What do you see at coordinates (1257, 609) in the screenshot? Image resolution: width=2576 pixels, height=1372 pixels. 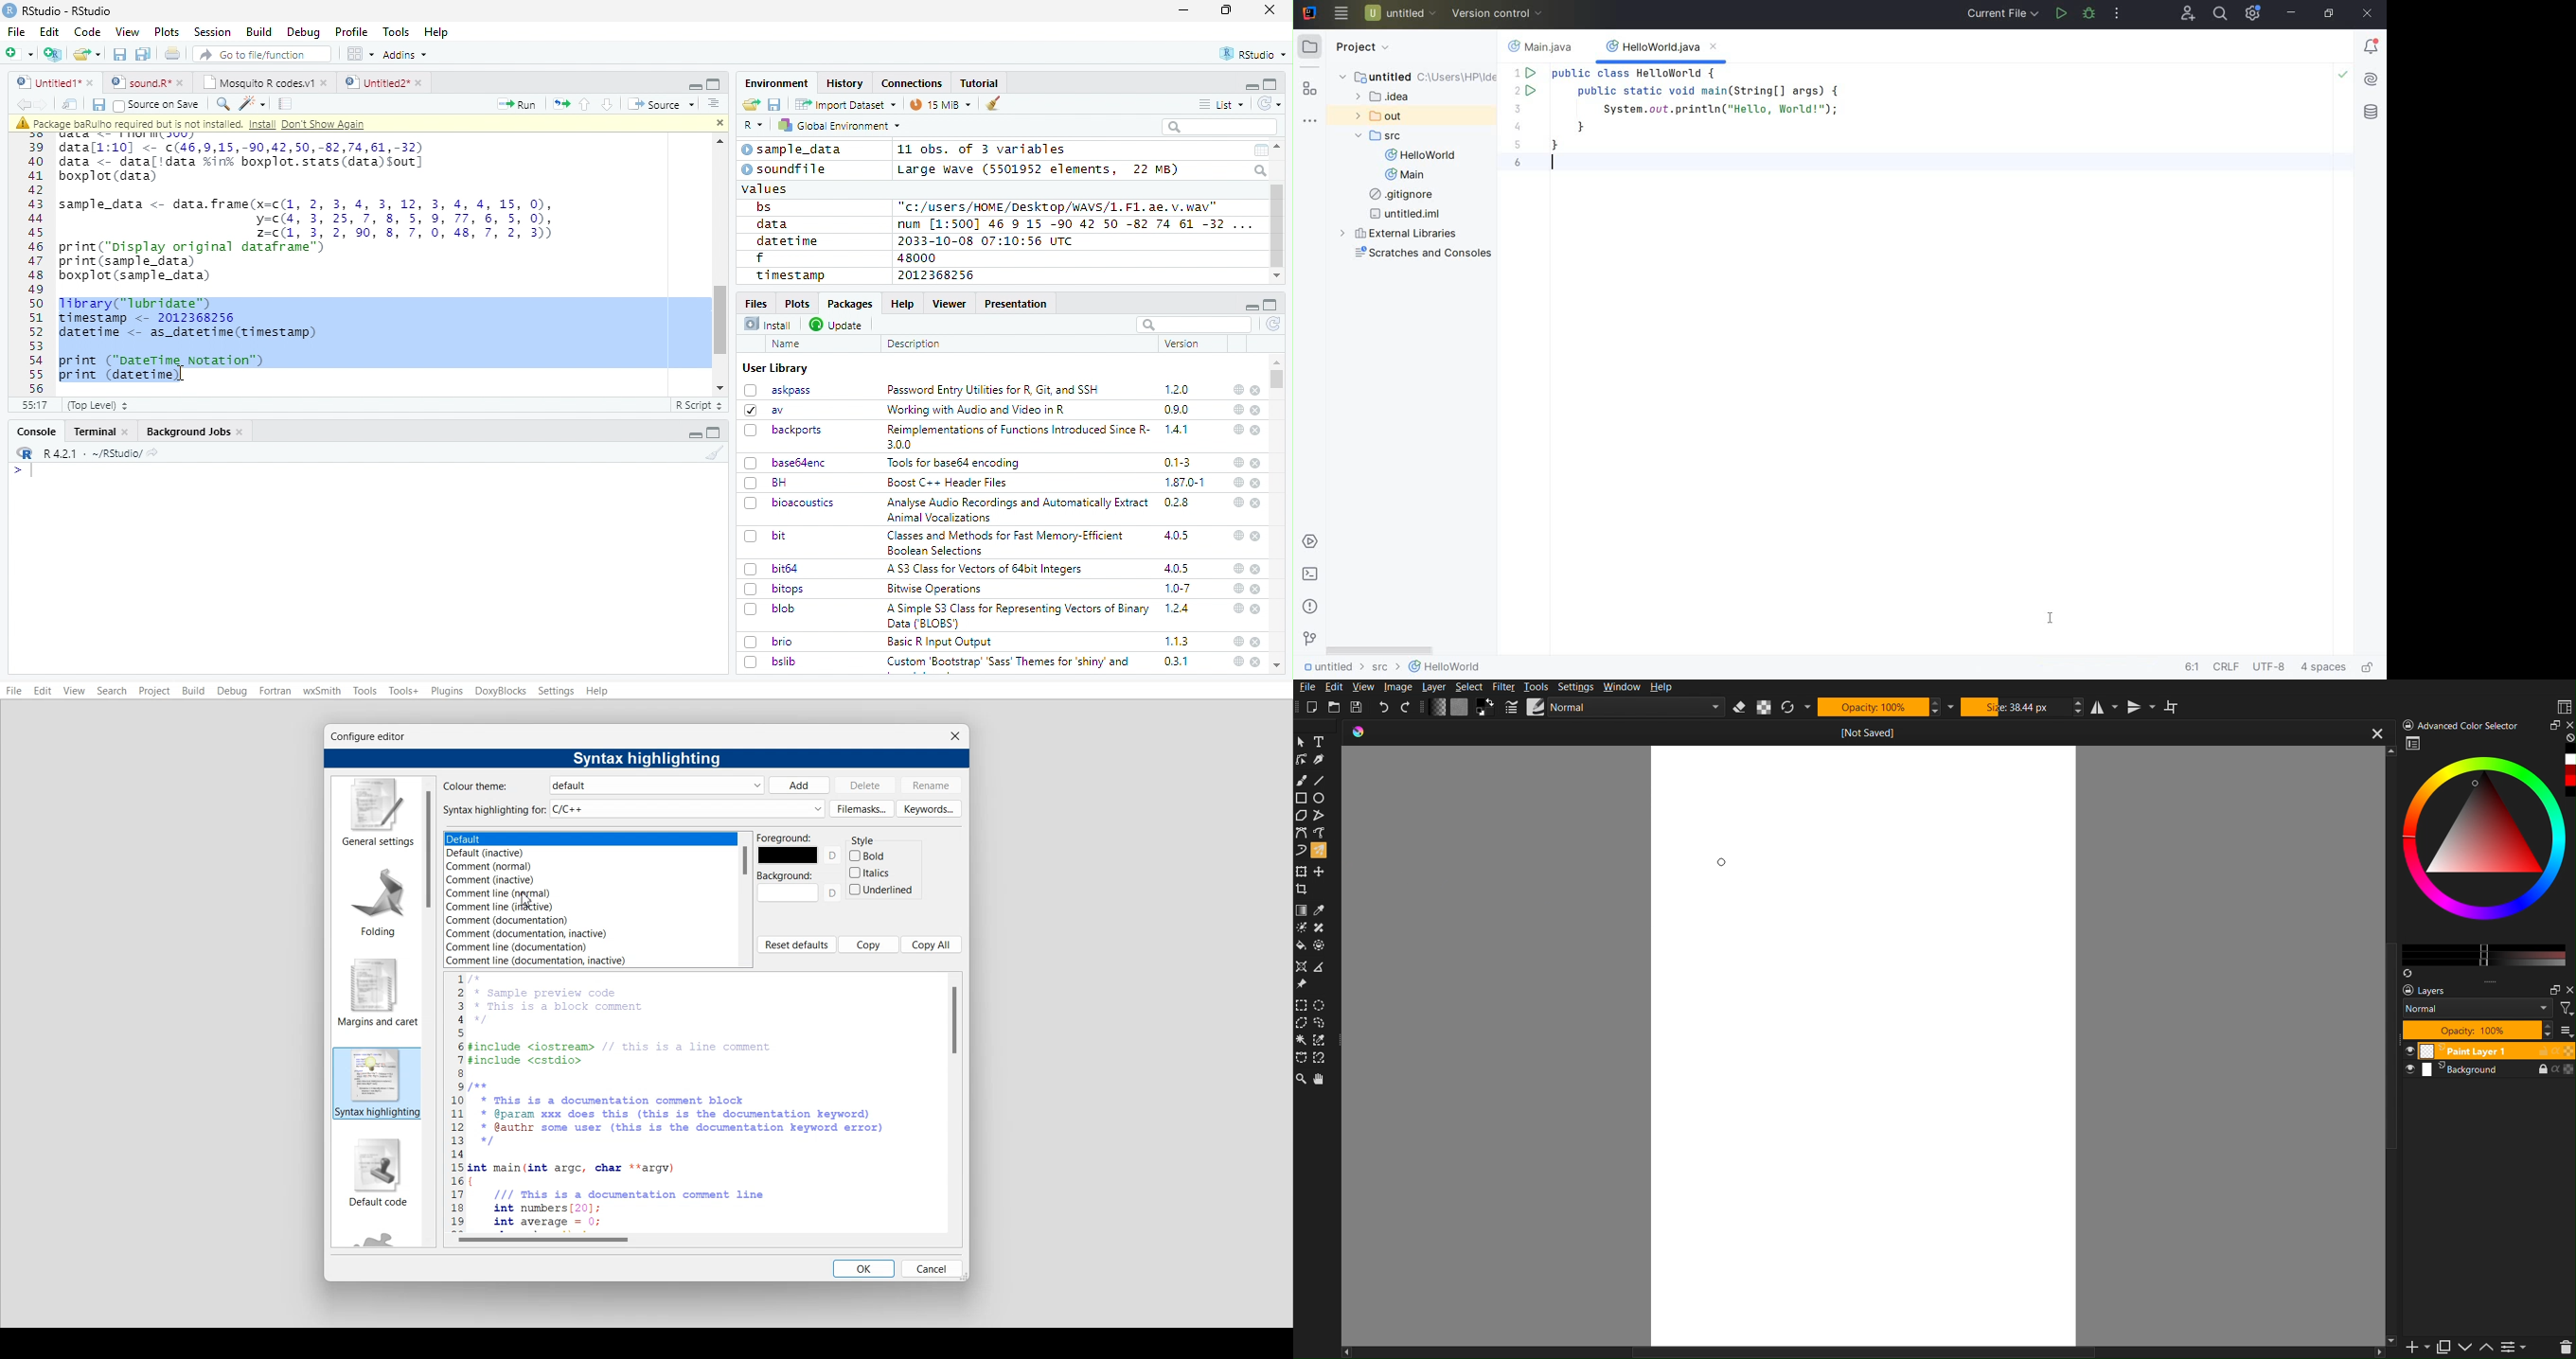 I see `close` at bounding box center [1257, 609].